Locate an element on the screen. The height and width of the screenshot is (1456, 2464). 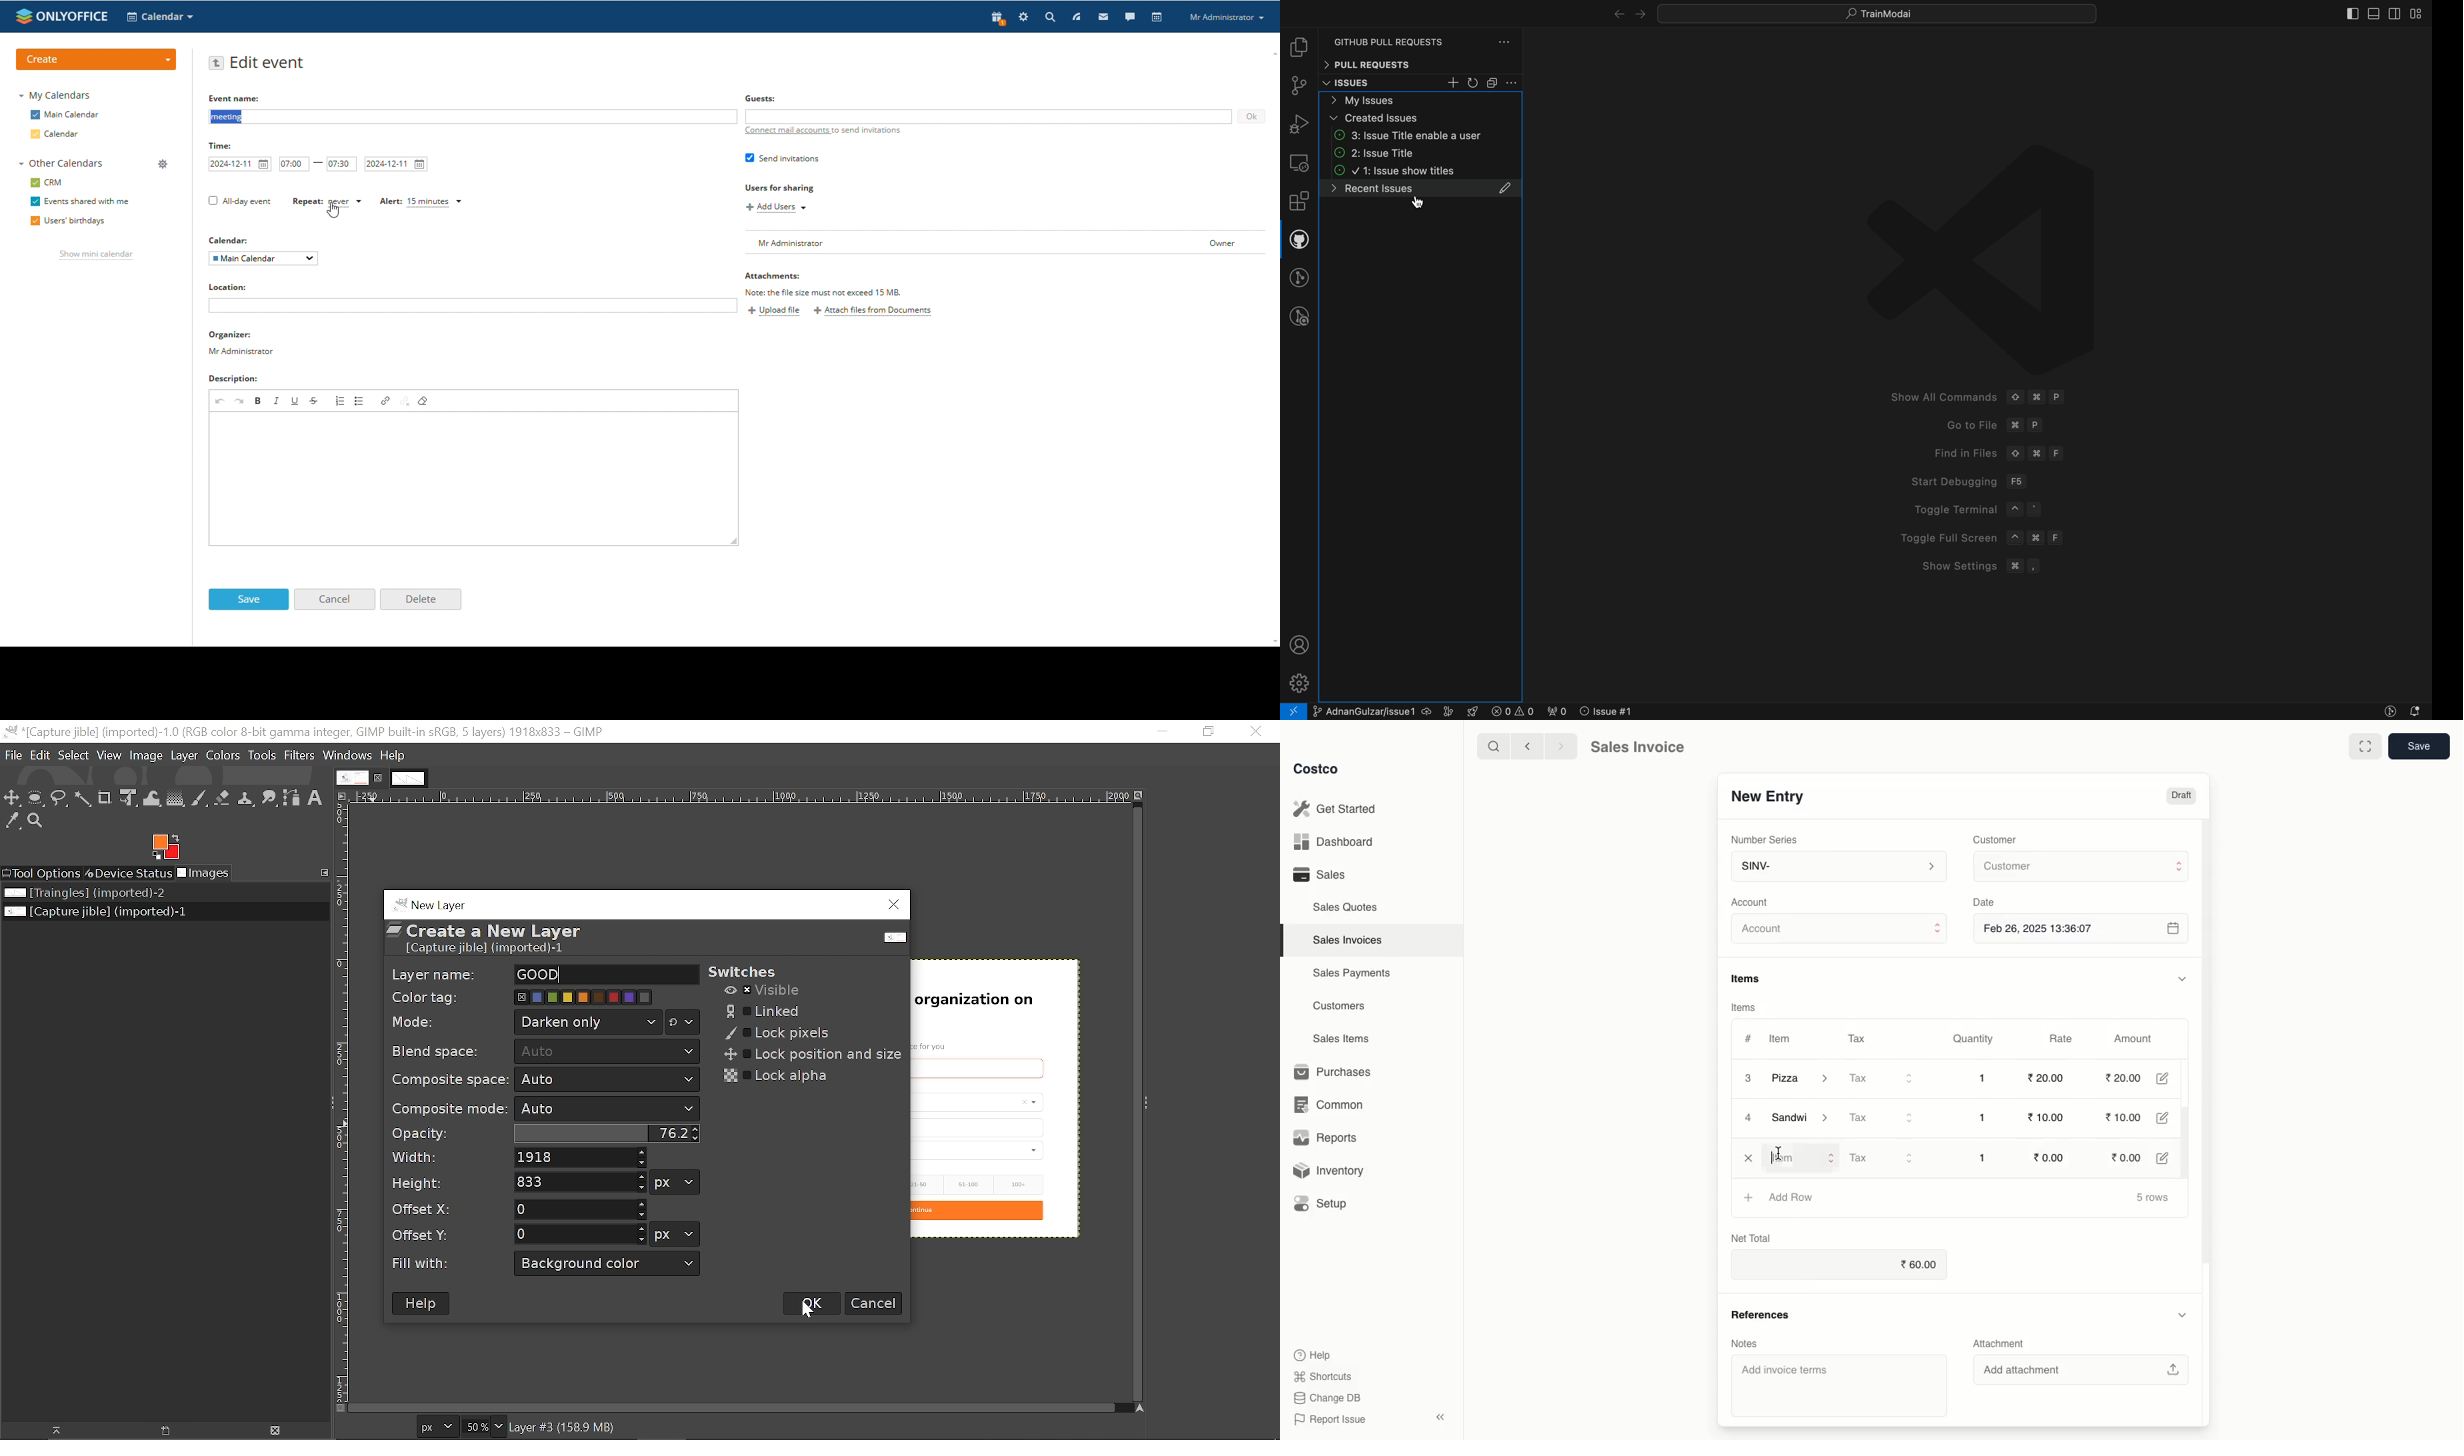
Help is located at coordinates (1314, 1354).